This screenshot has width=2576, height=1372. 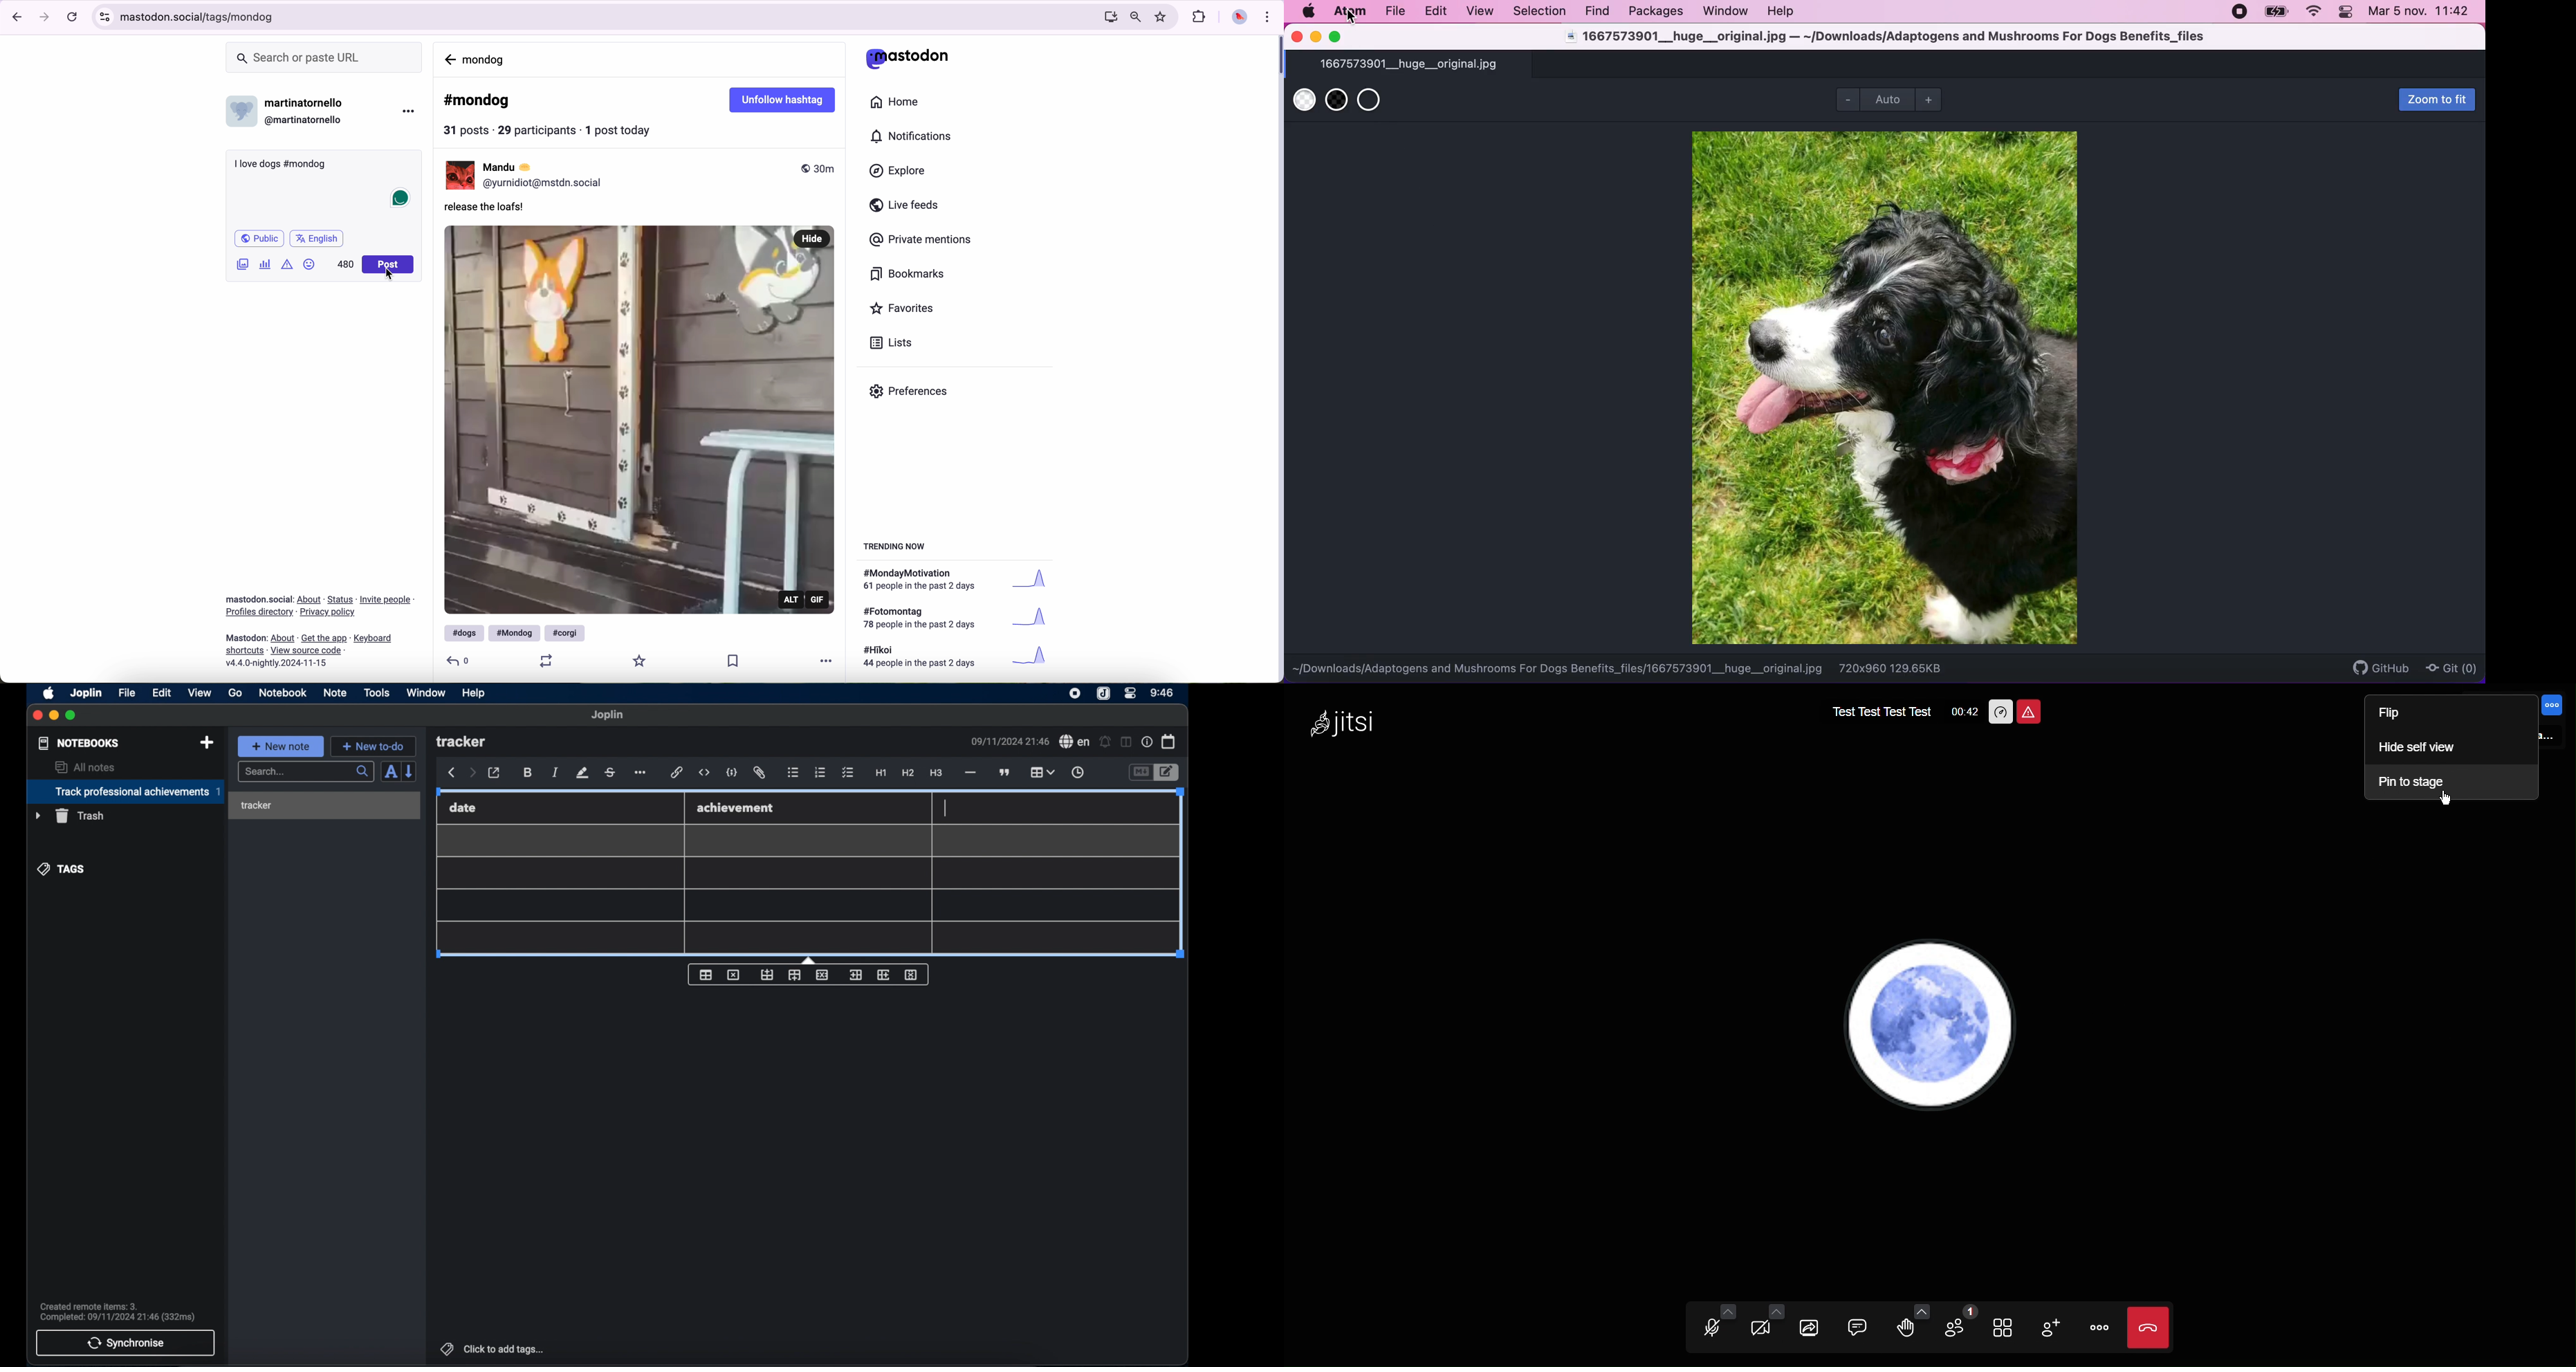 I want to click on graph, so click(x=1037, y=581).